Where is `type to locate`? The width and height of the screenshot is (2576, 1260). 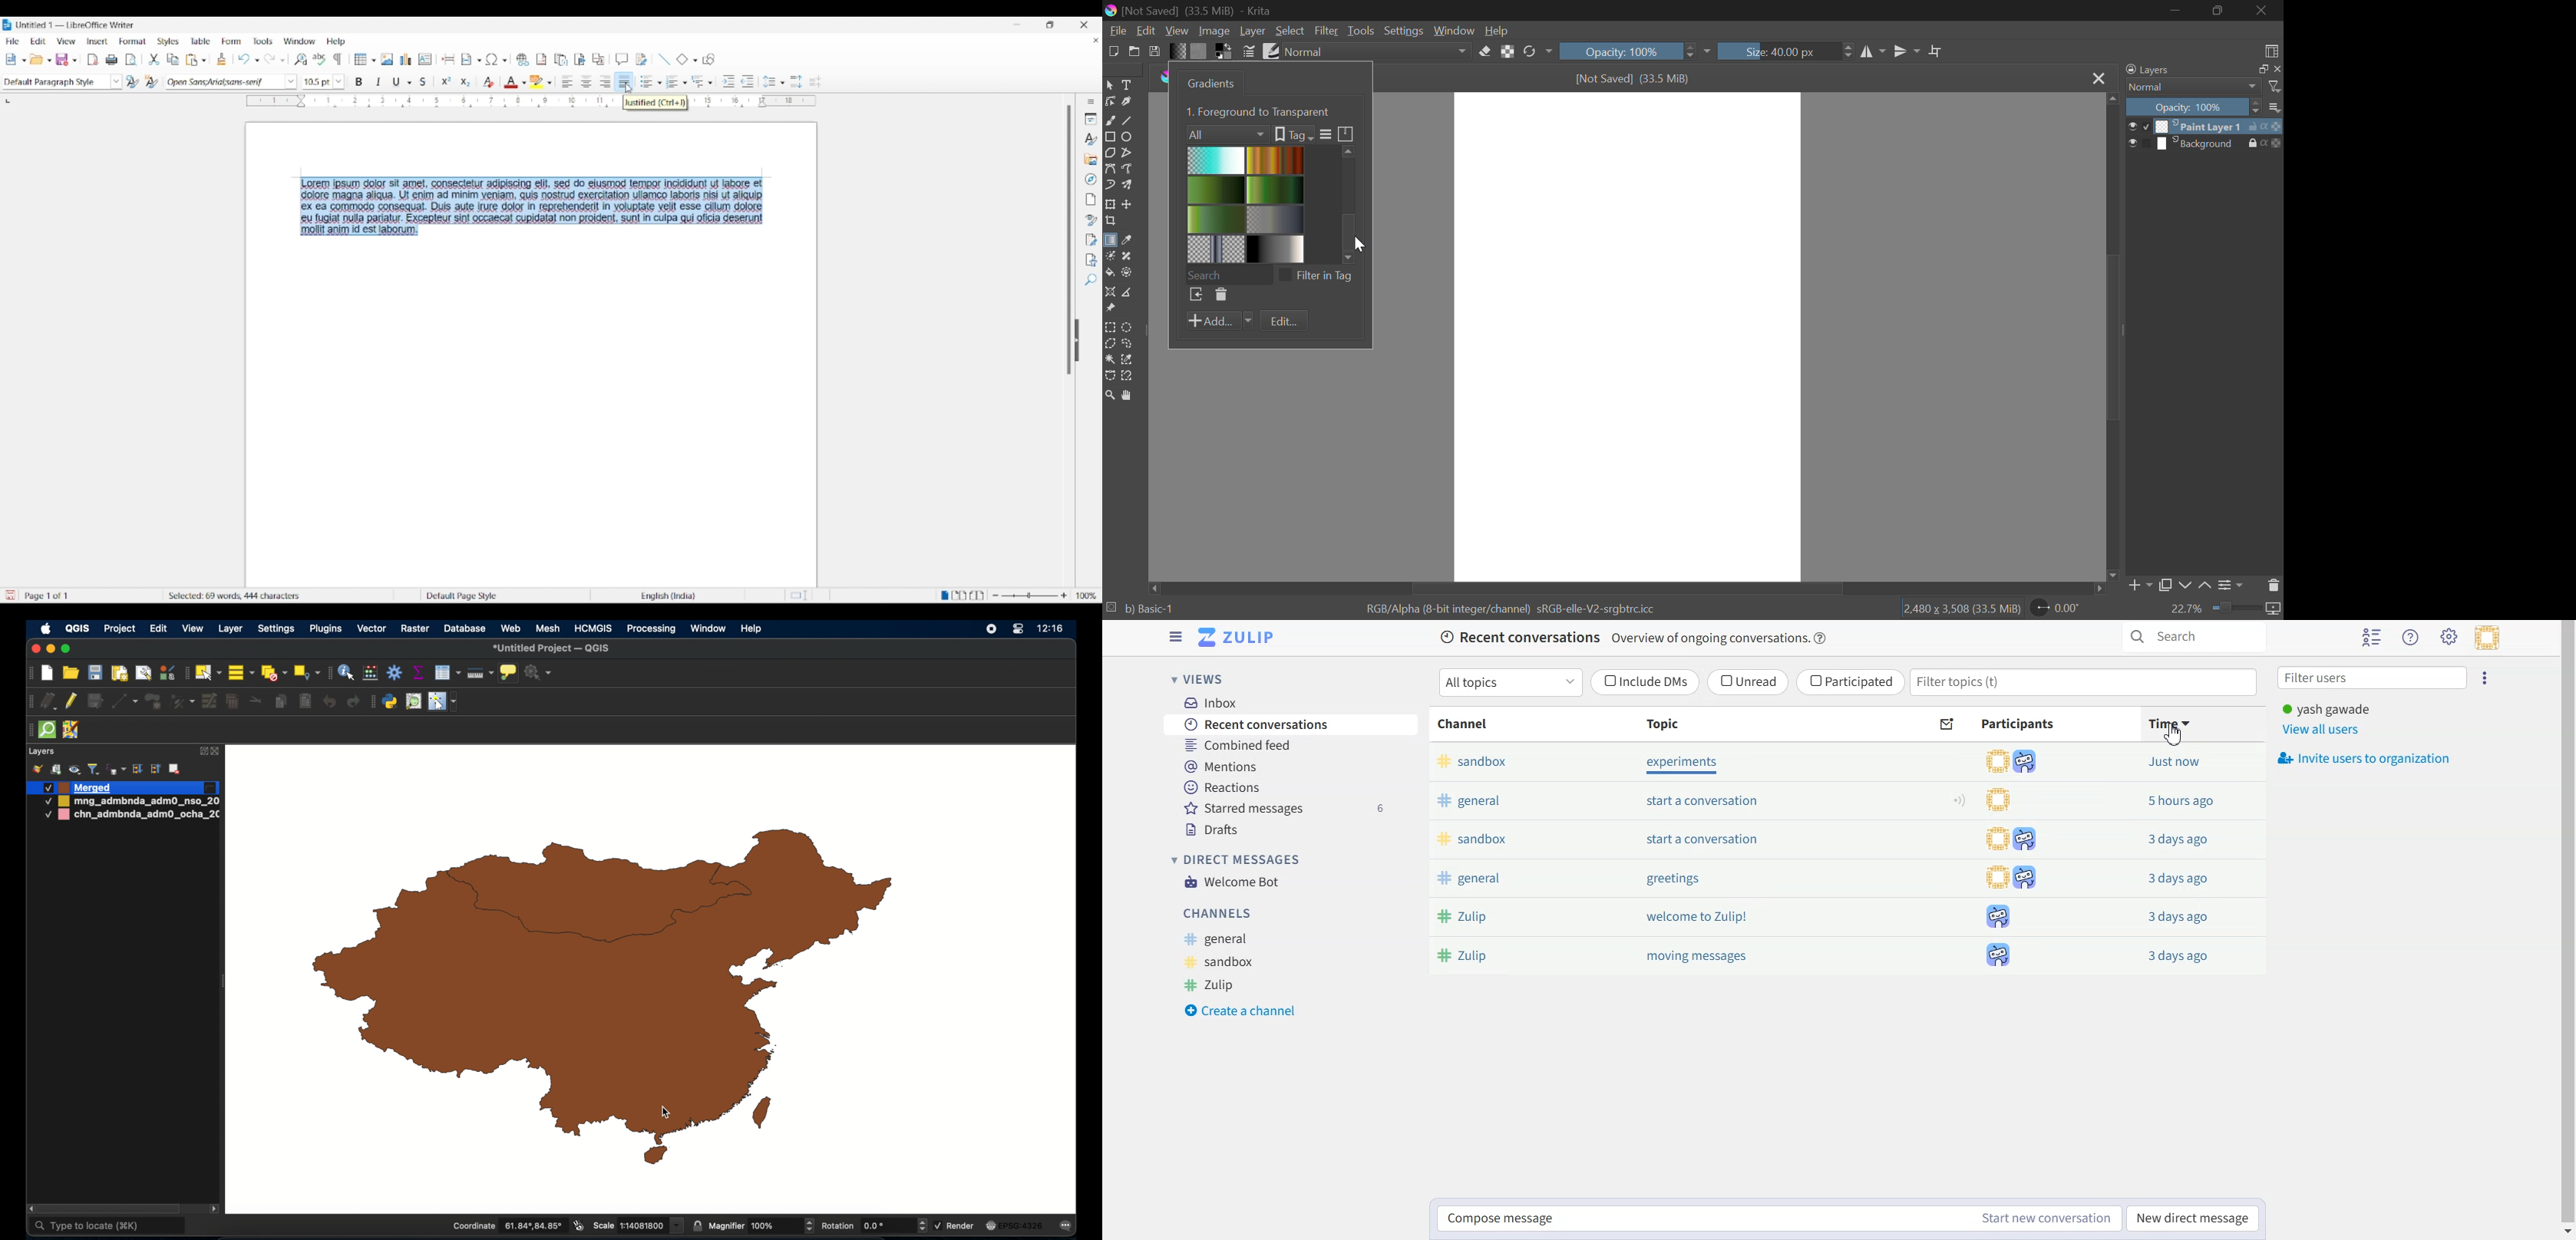
type to locate is located at coordinates (108, 1227).